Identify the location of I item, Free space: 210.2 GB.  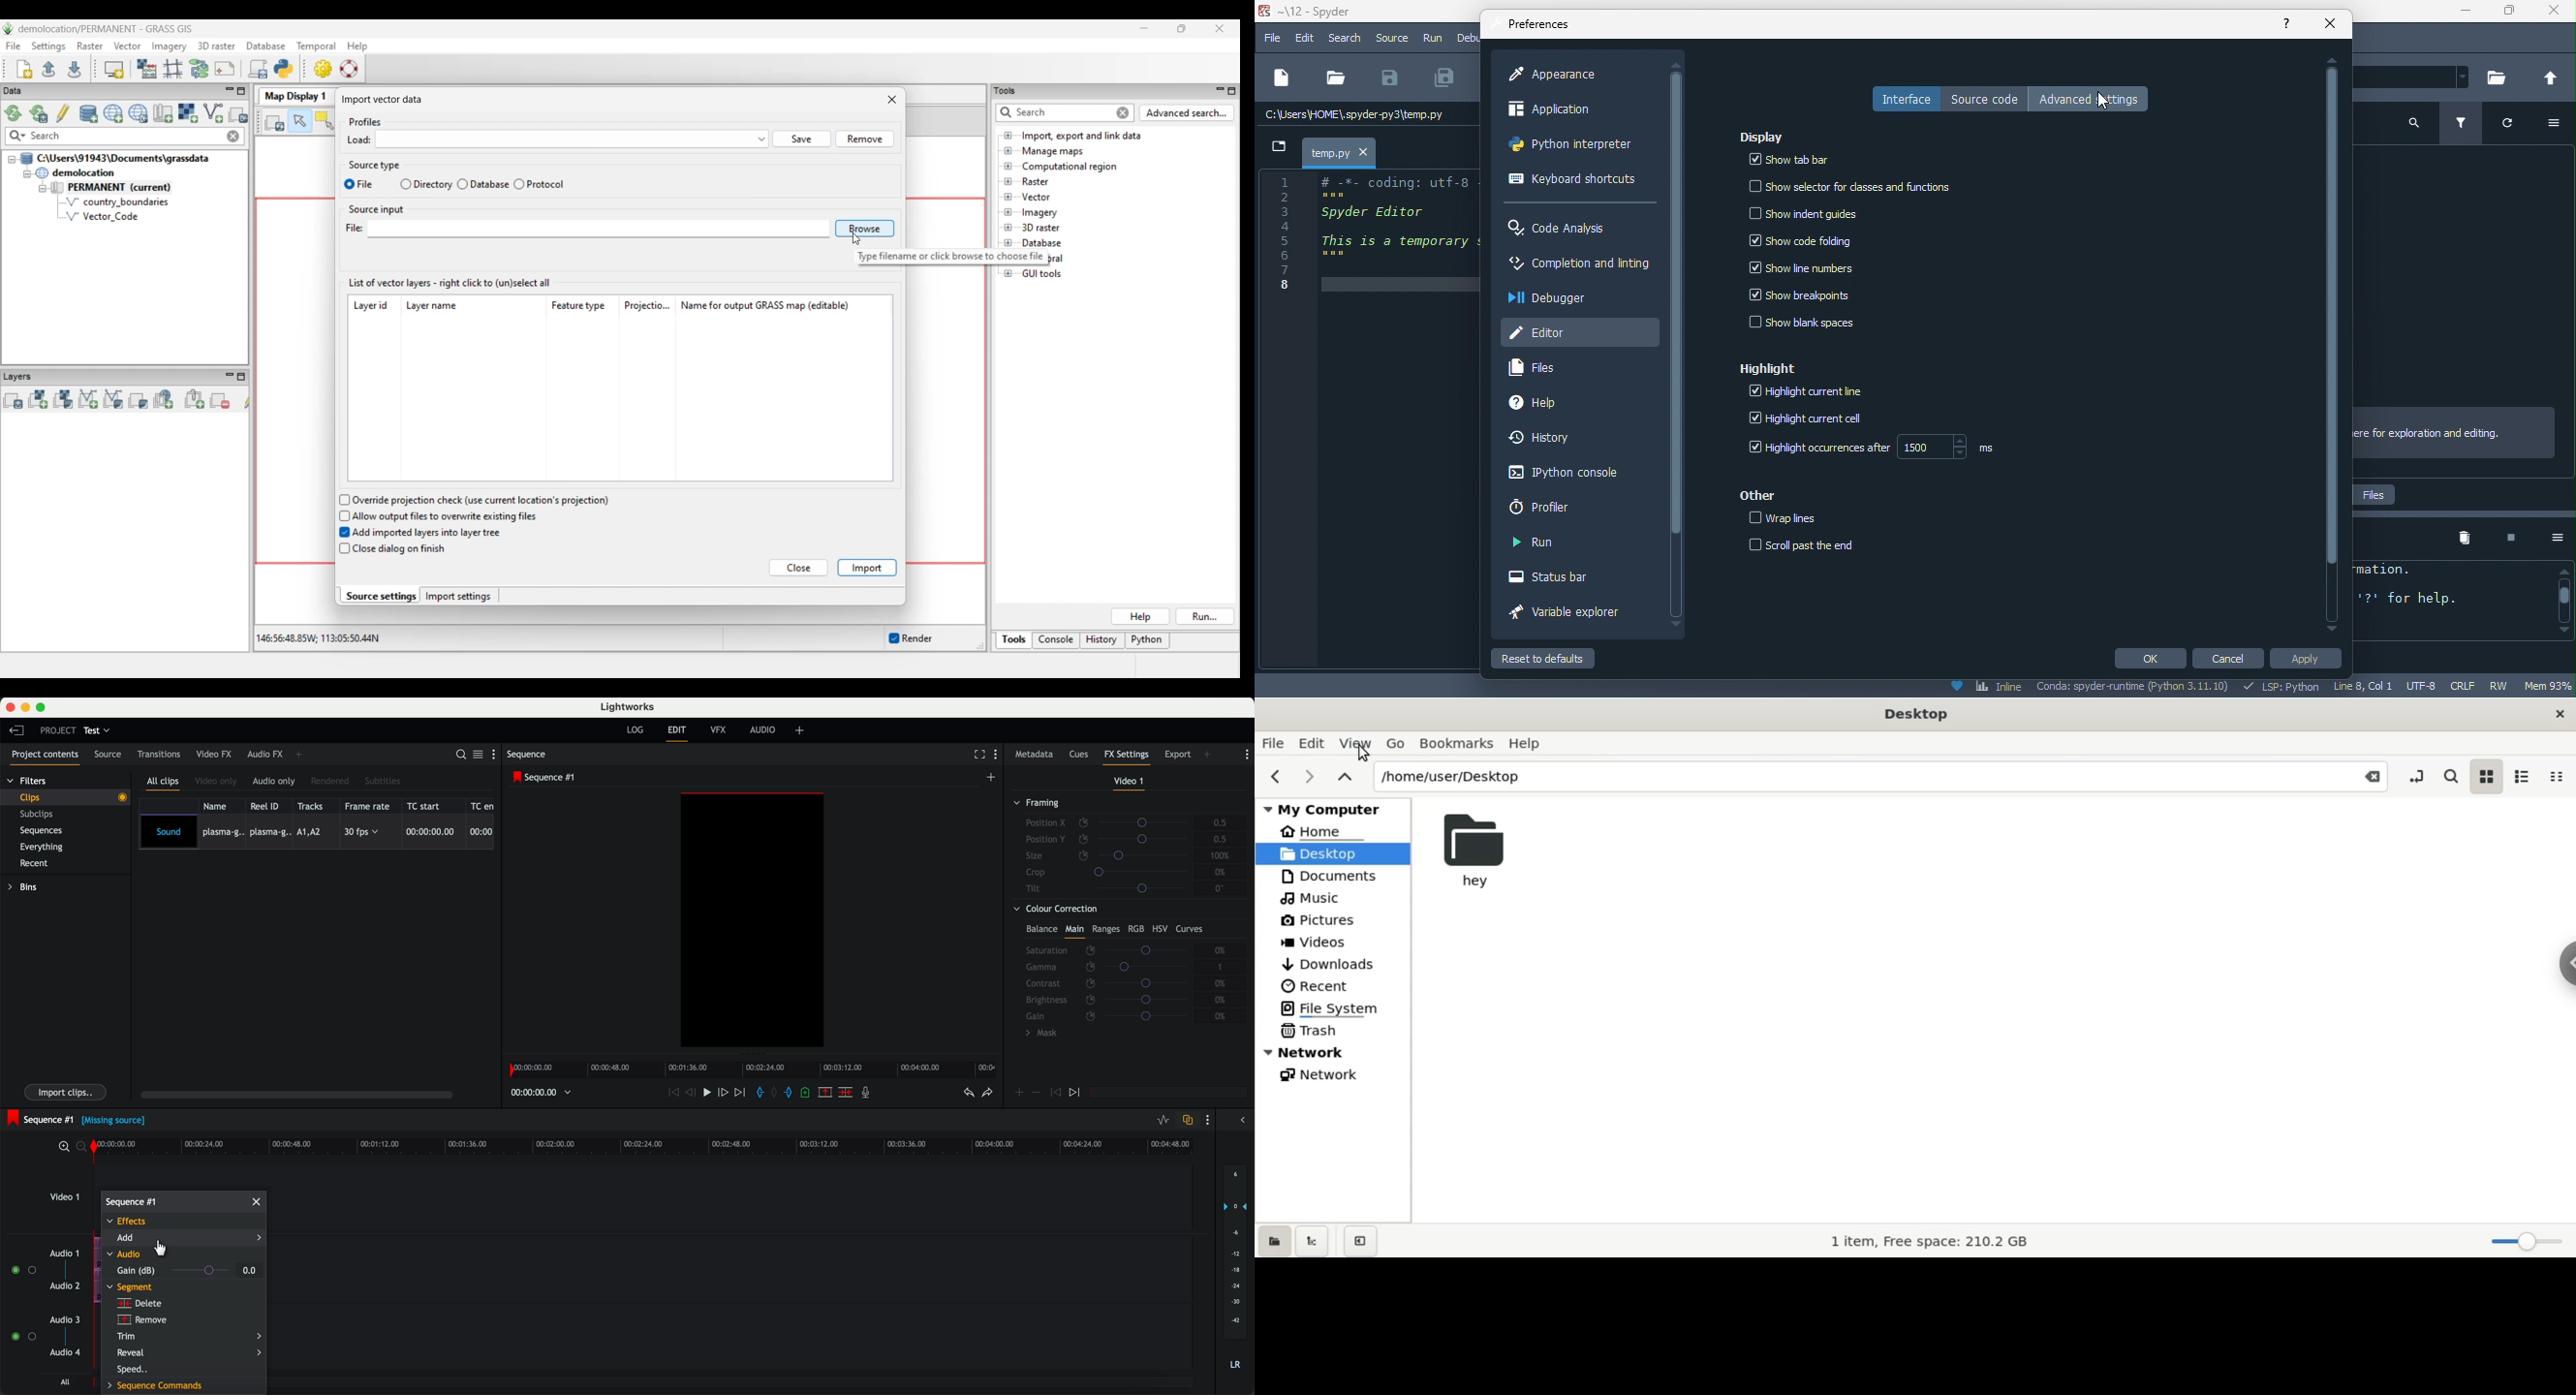
(1928, 1243).